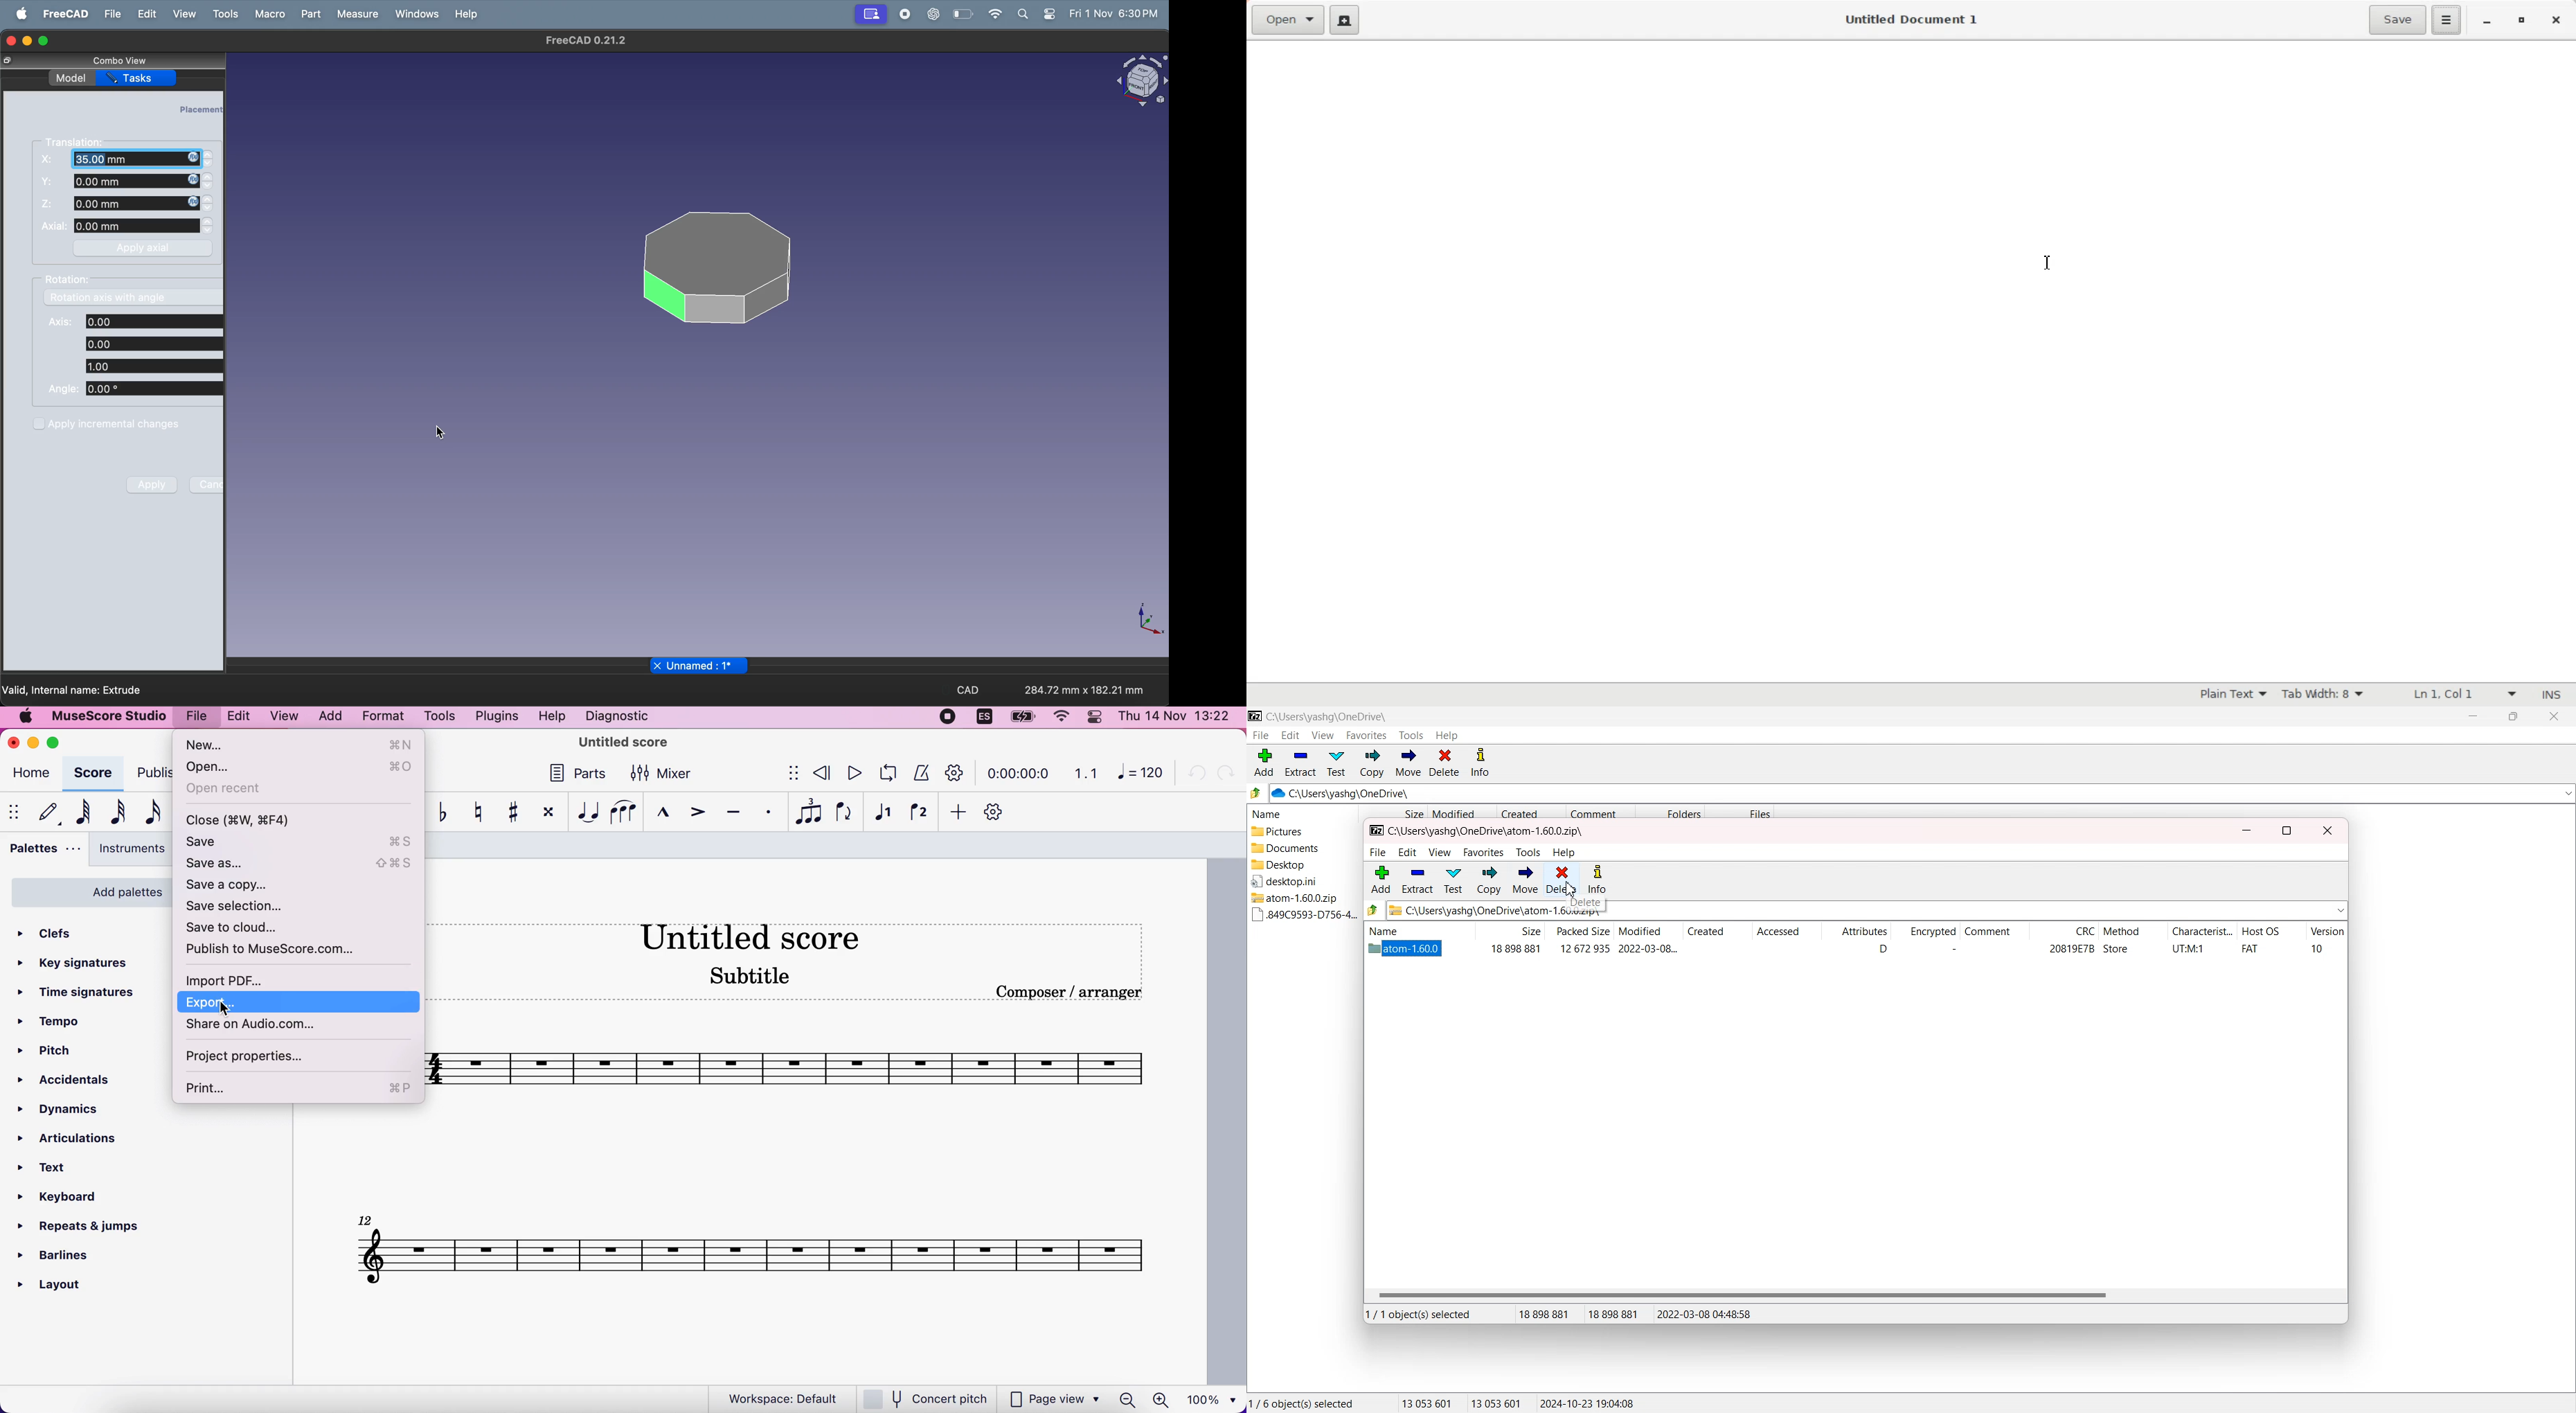 This screenshot has width=2576, height=1428. What do you see at coordinates (305, 863) in the screenshot?
I see `save as` at bounding box center [305, 863].